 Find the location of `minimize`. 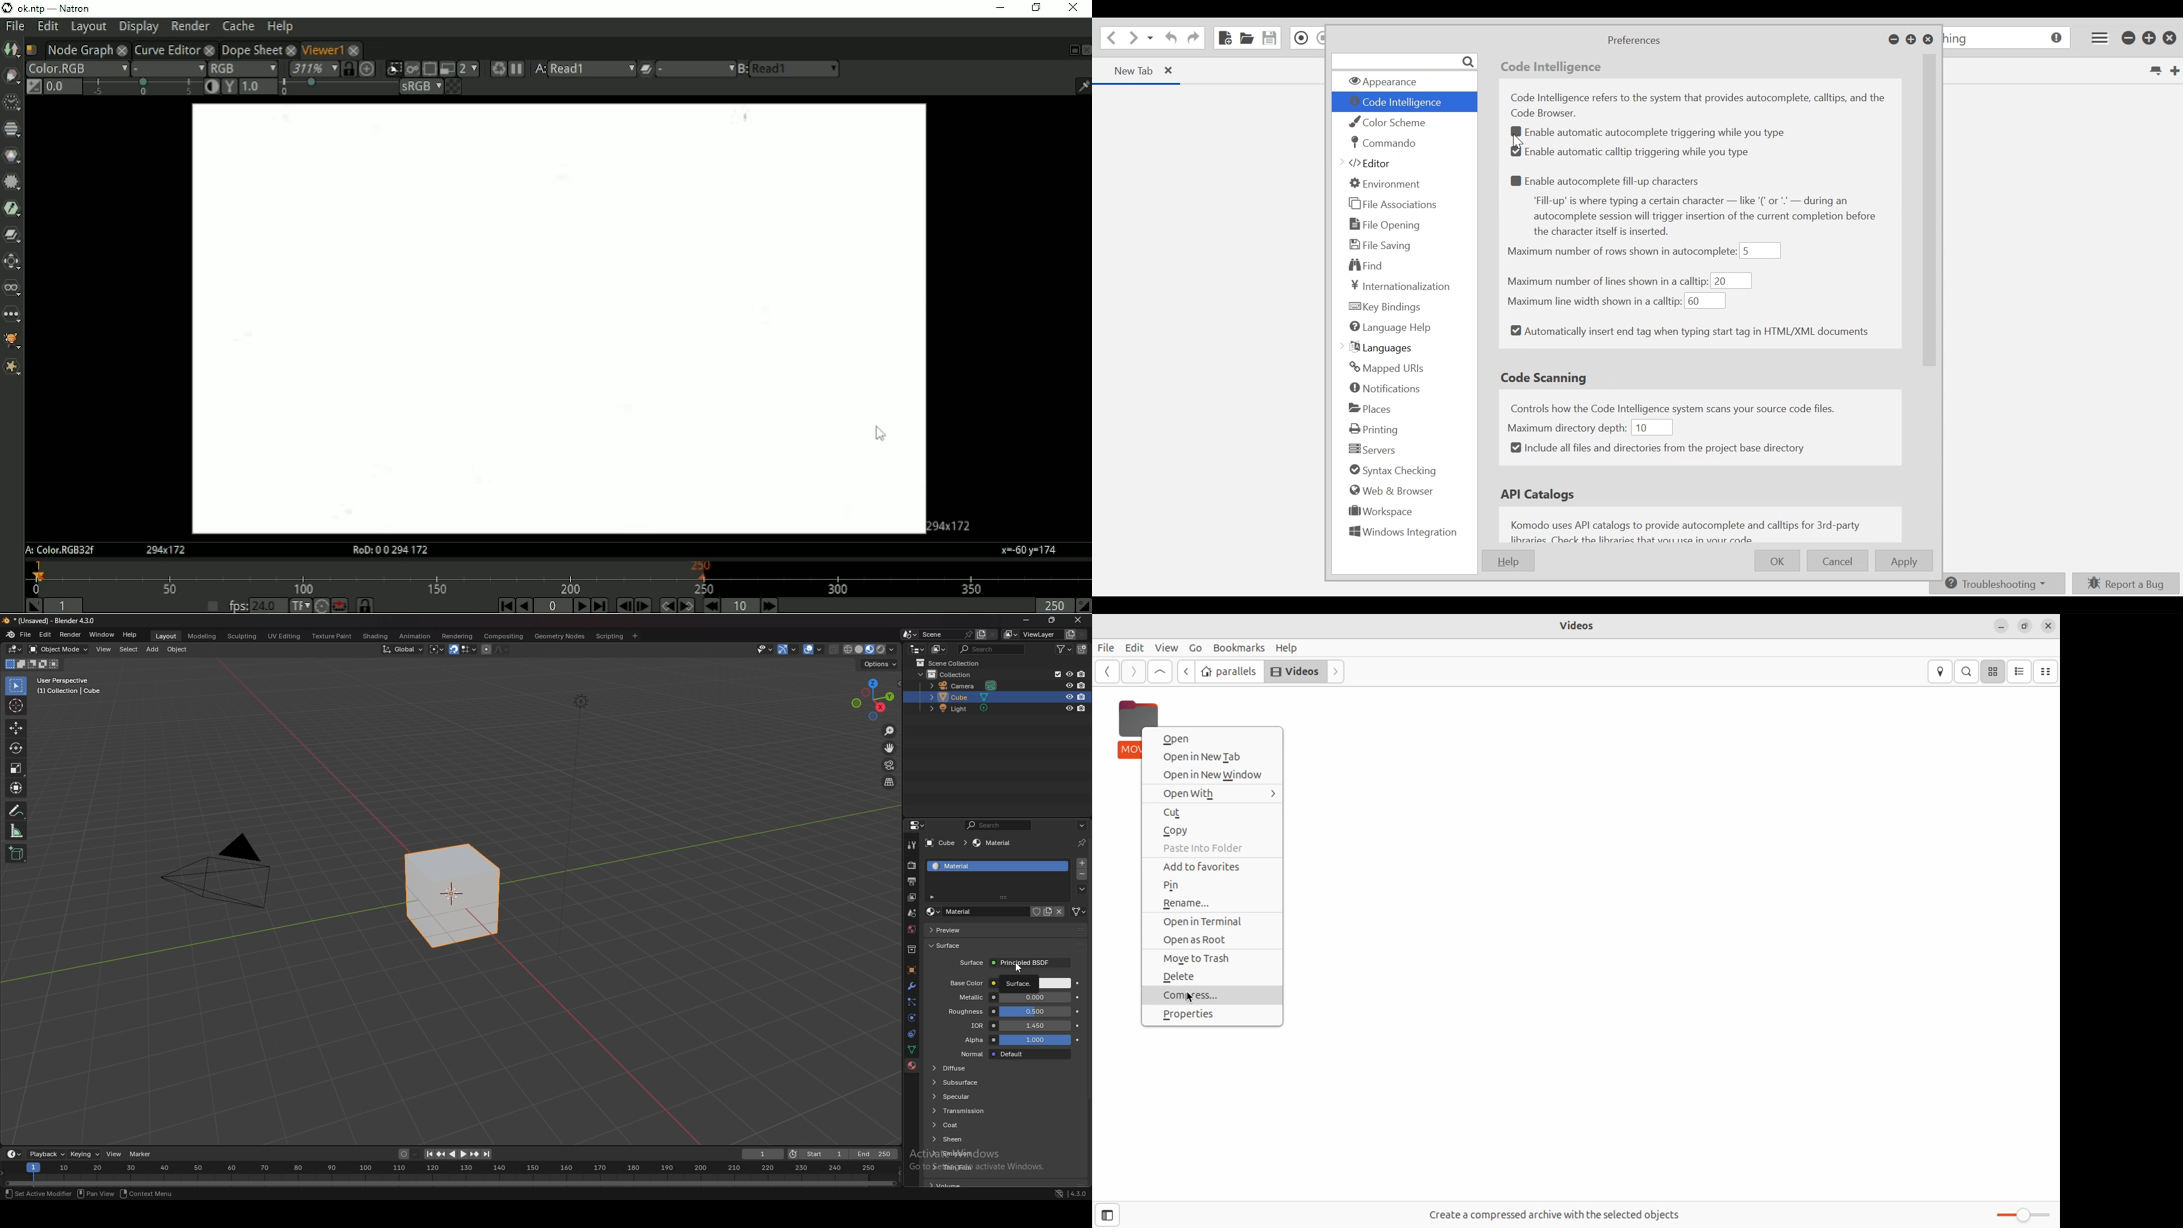

minimize is located at coordinates (1894, 40).